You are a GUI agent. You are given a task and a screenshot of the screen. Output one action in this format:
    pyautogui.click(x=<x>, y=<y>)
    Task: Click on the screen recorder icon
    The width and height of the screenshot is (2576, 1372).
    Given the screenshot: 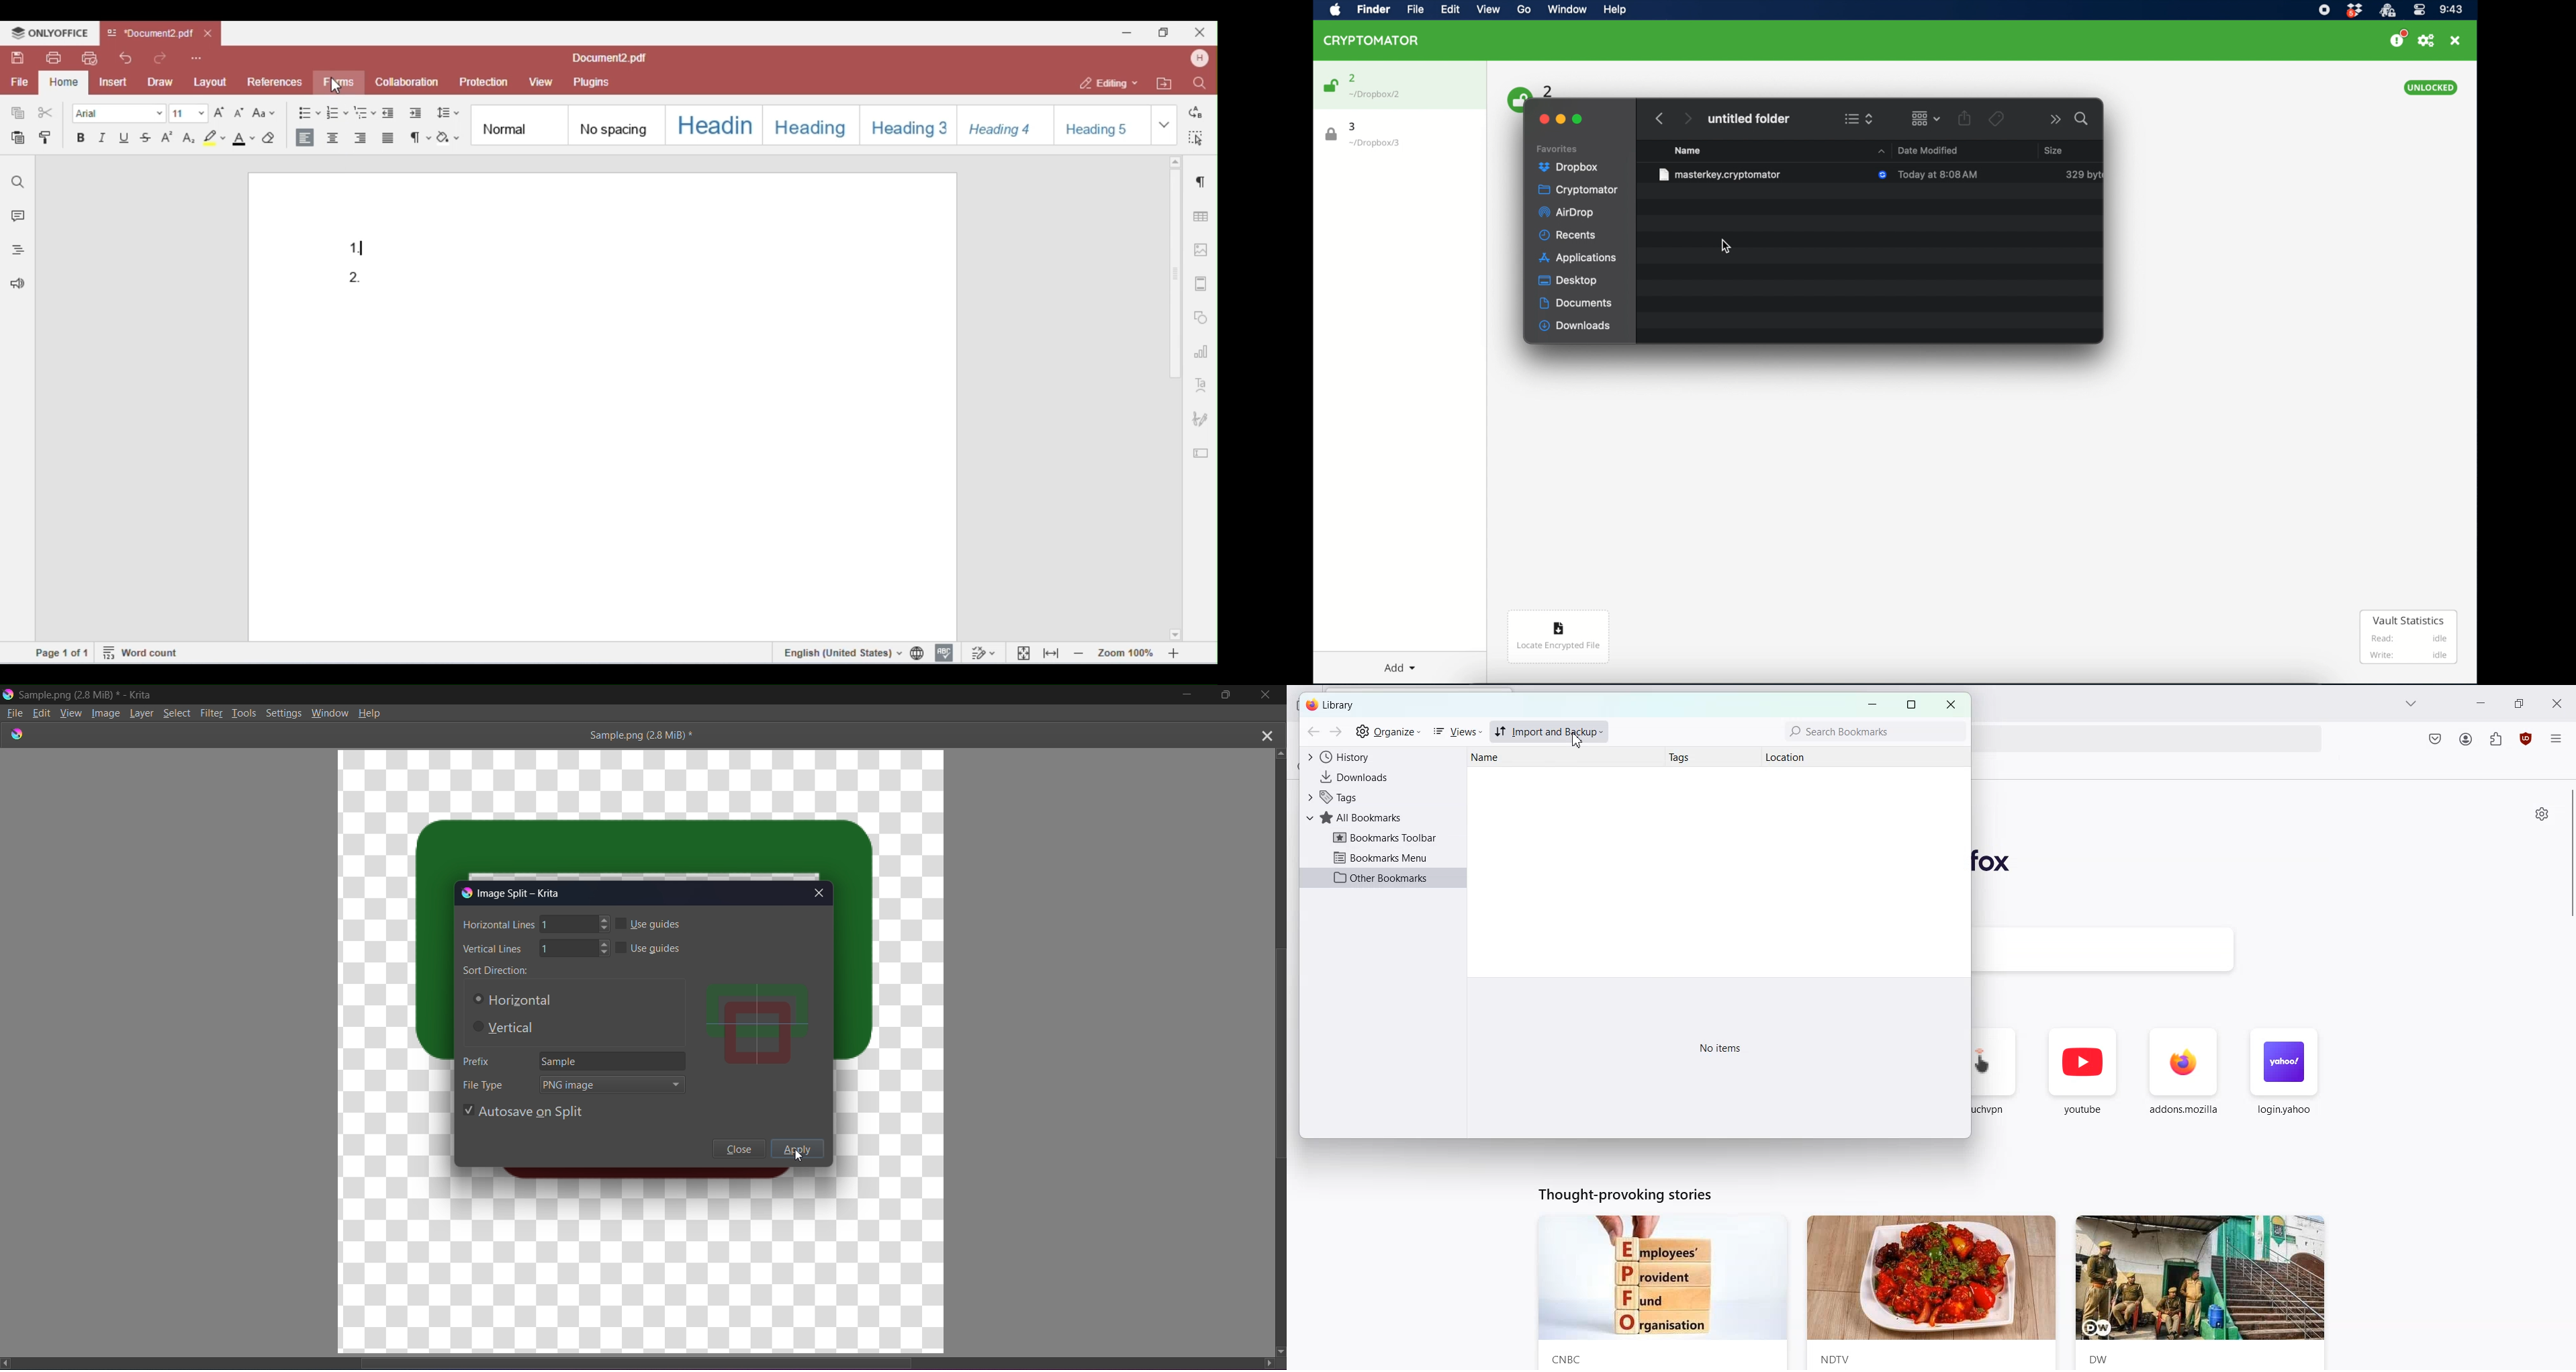 What is the action you would take?
    pyautogui.click(x=2324, y=10)
    